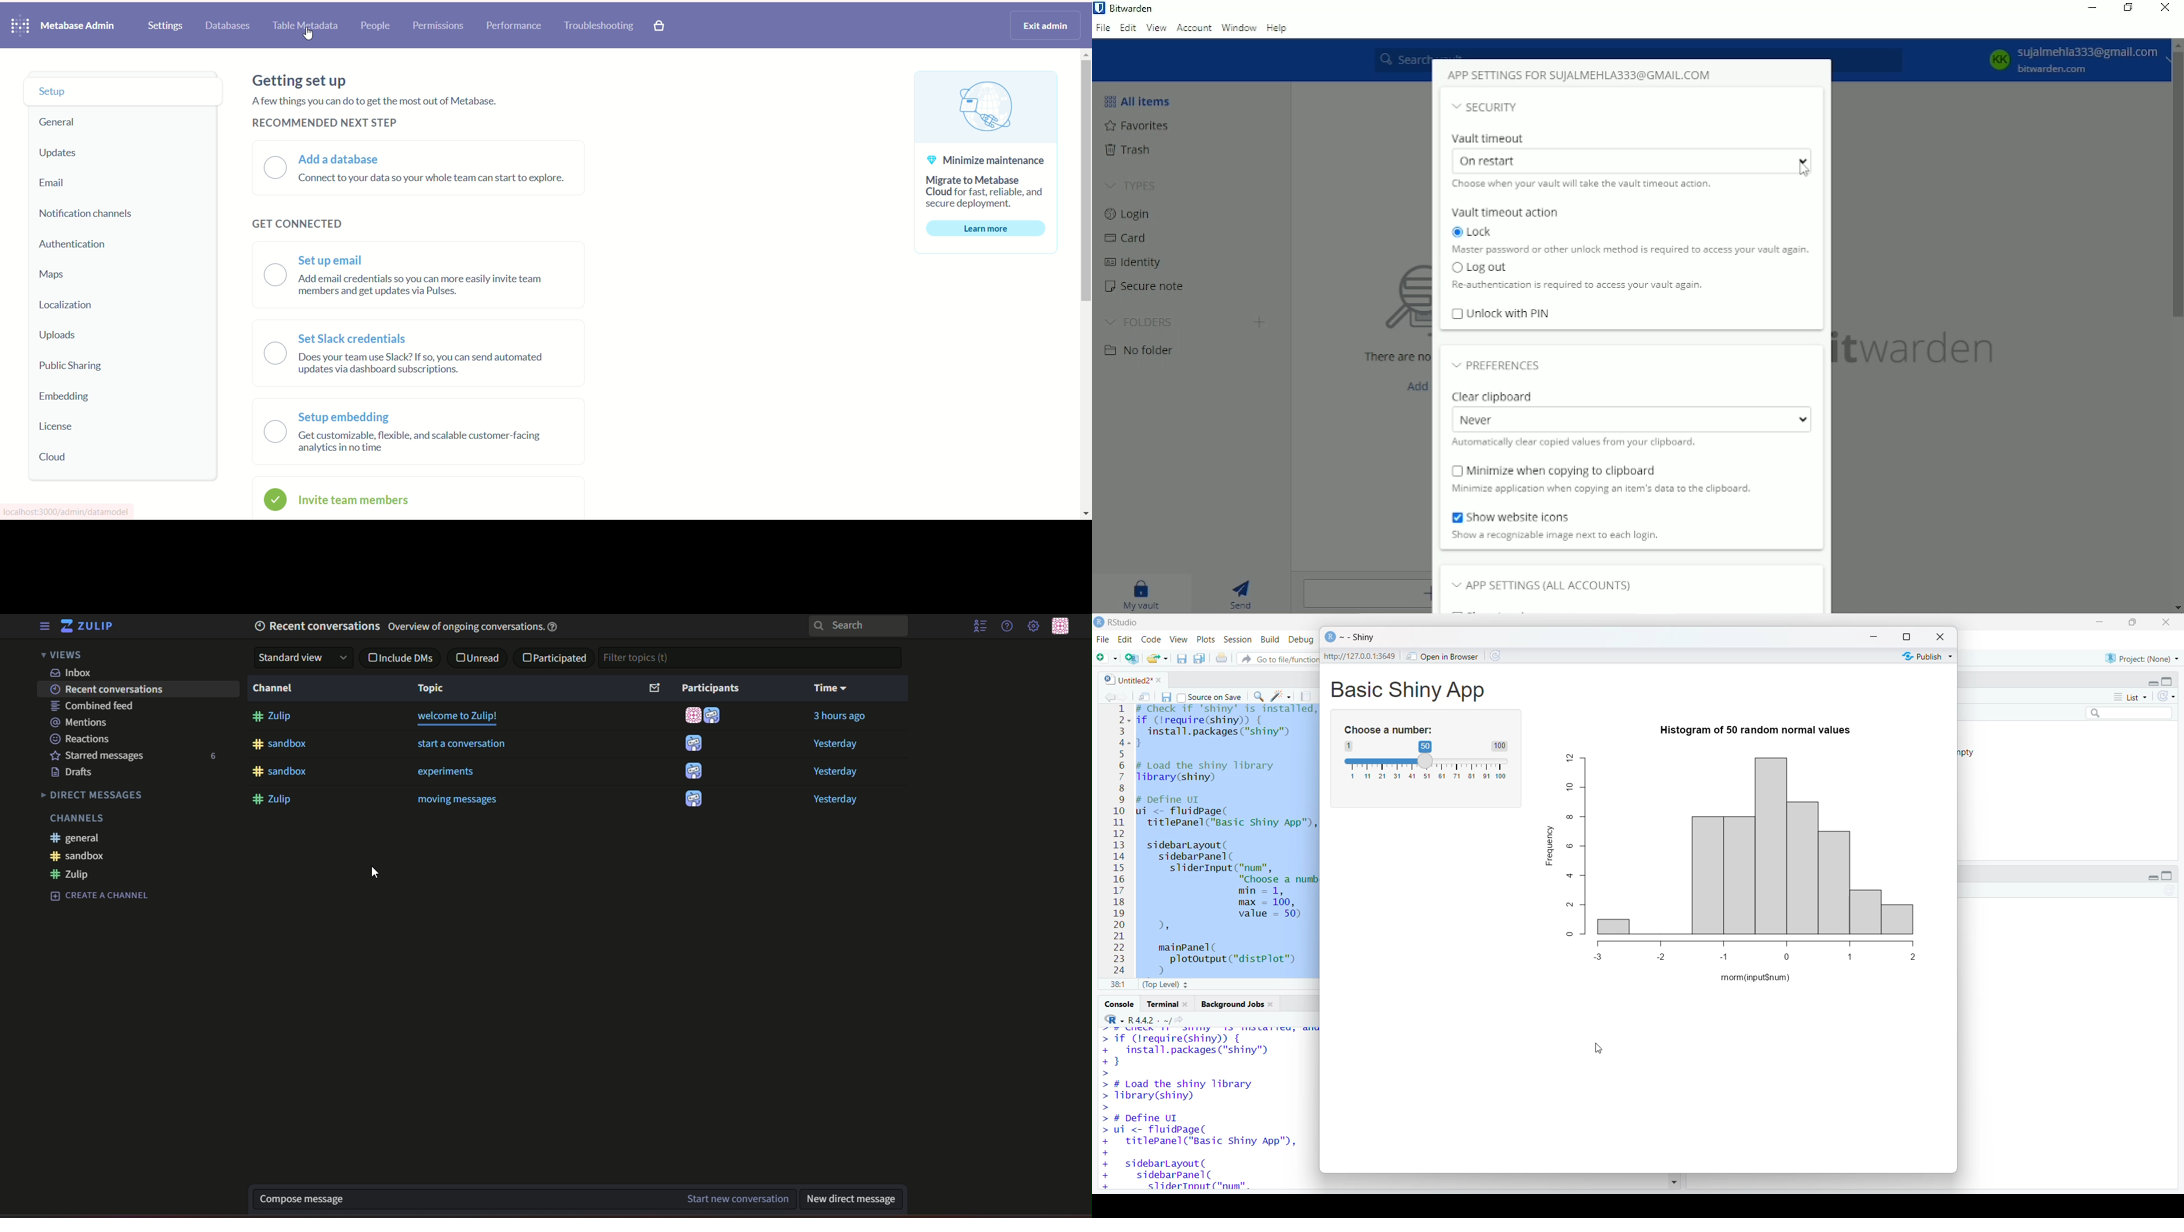  Describe the element at coordinates (1305, 696) in the screenshot. I see `compile report` at that location.